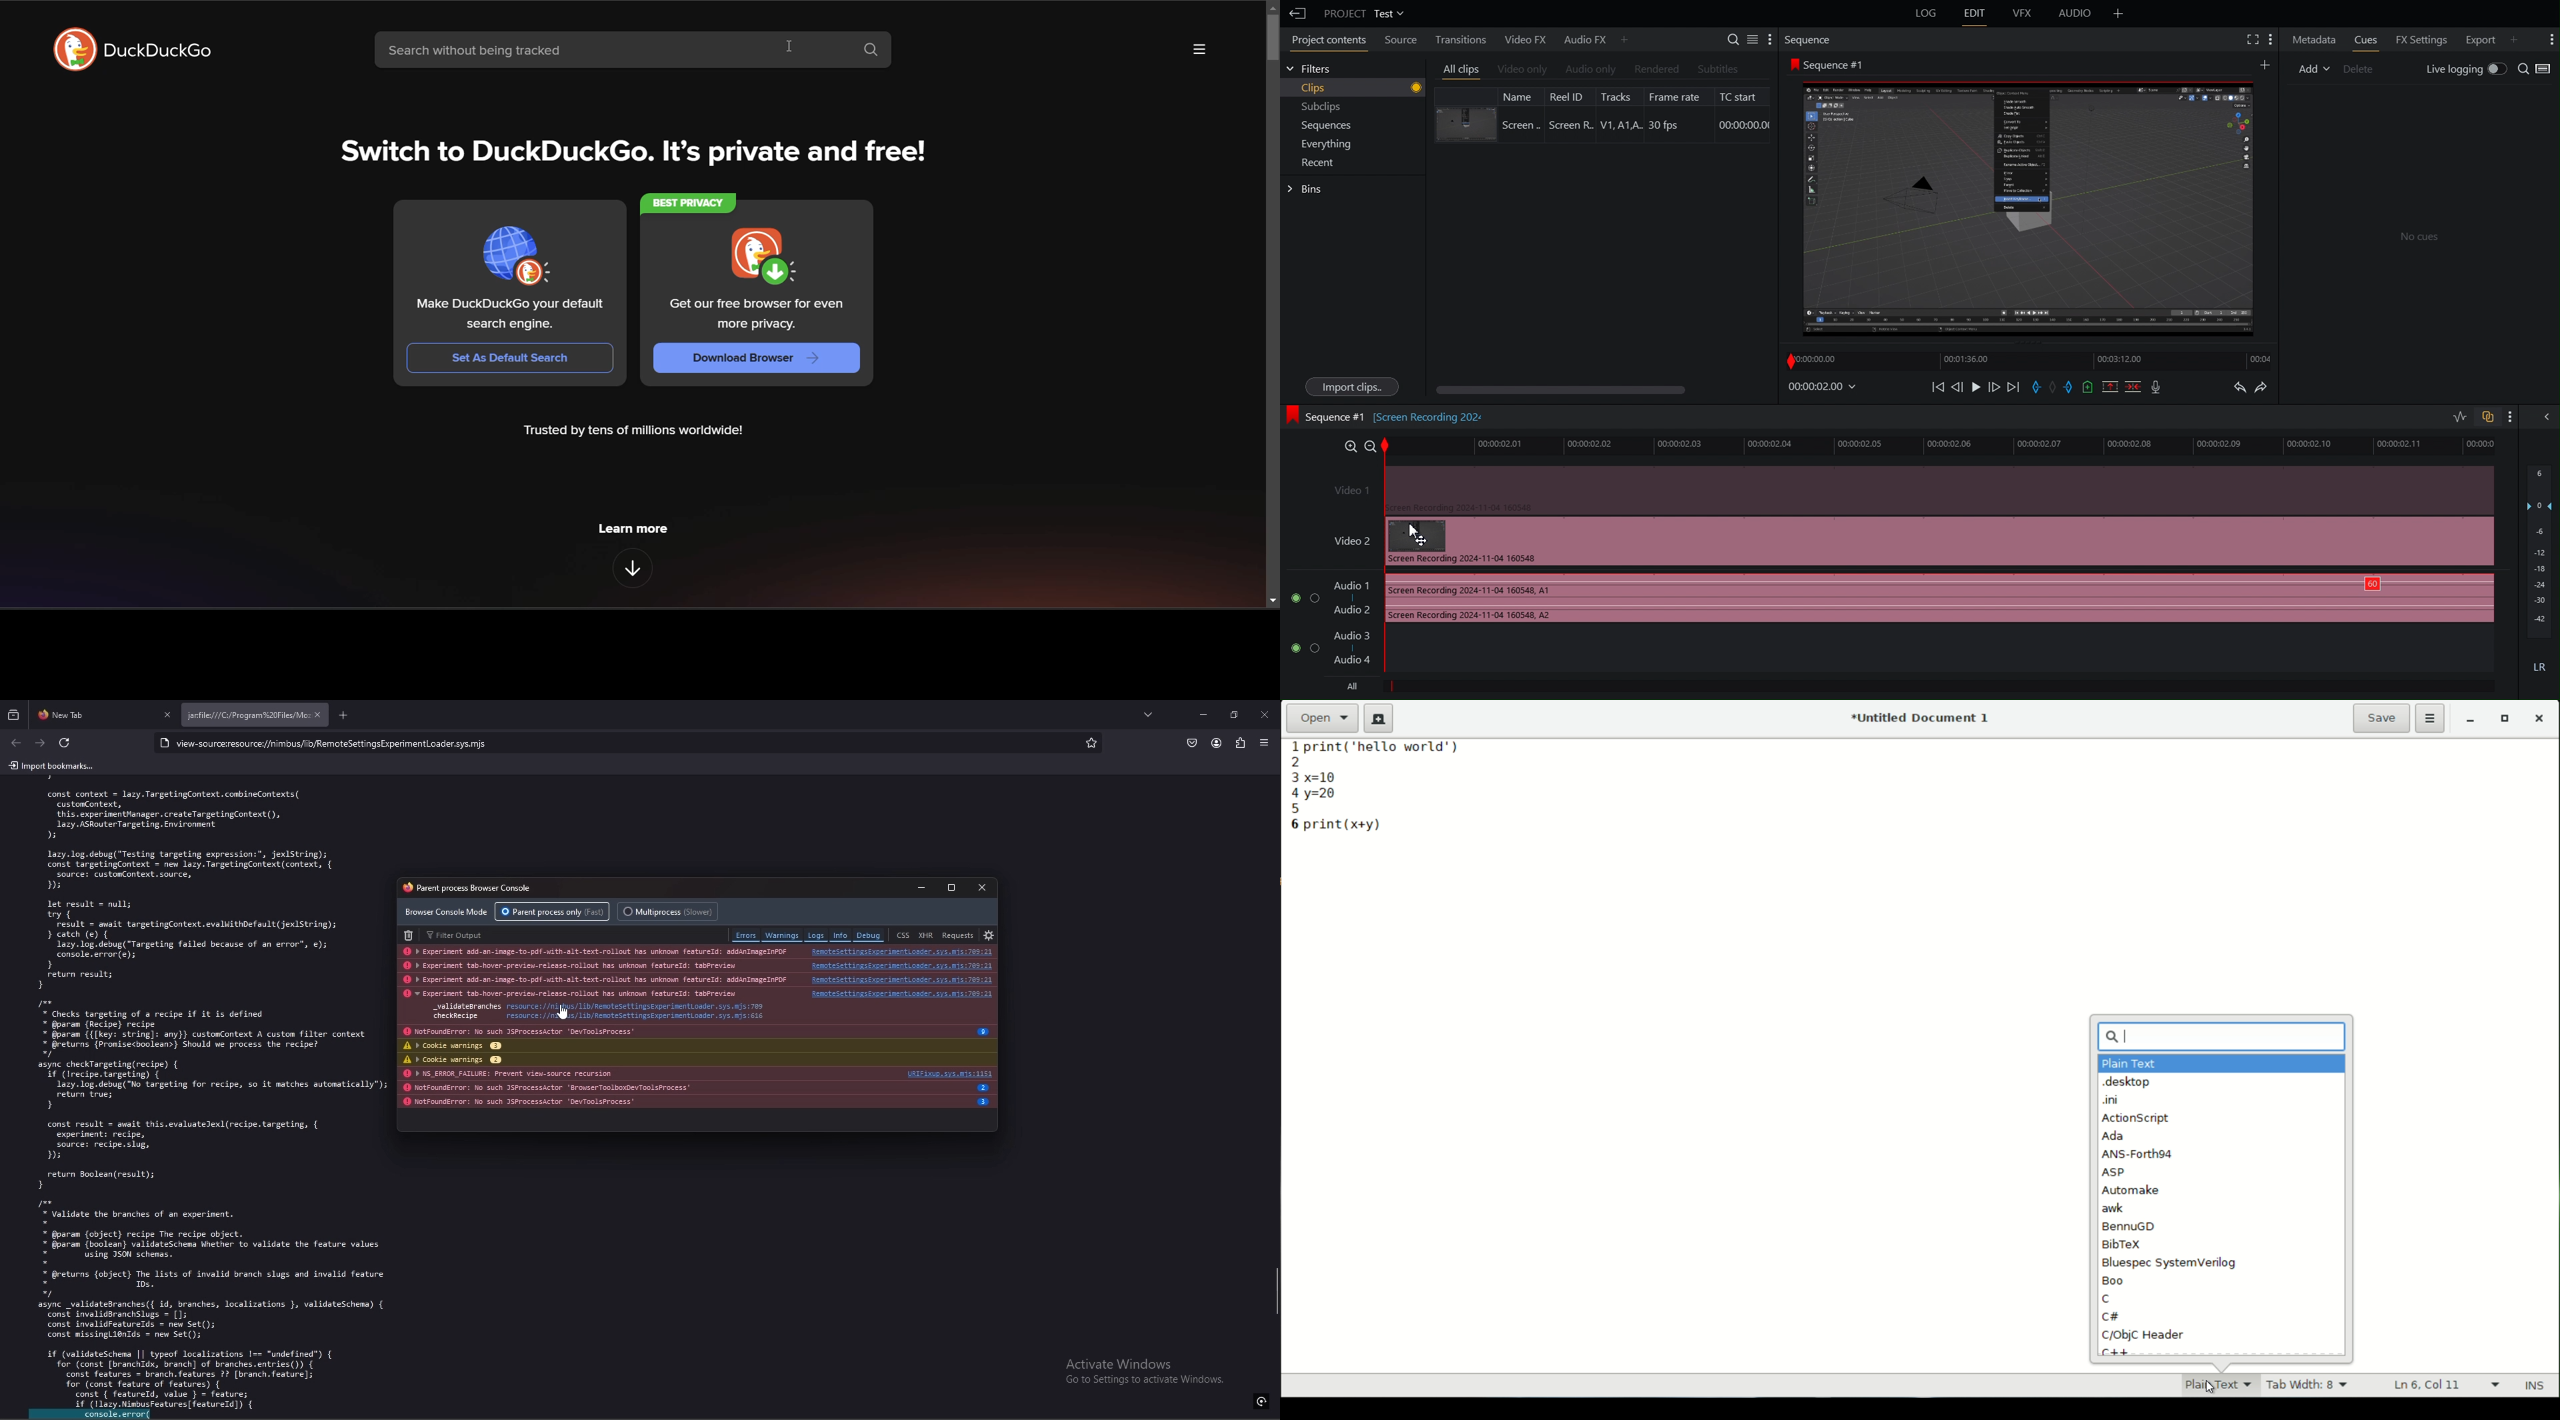  I want to click on close tab, so click(167, 716).